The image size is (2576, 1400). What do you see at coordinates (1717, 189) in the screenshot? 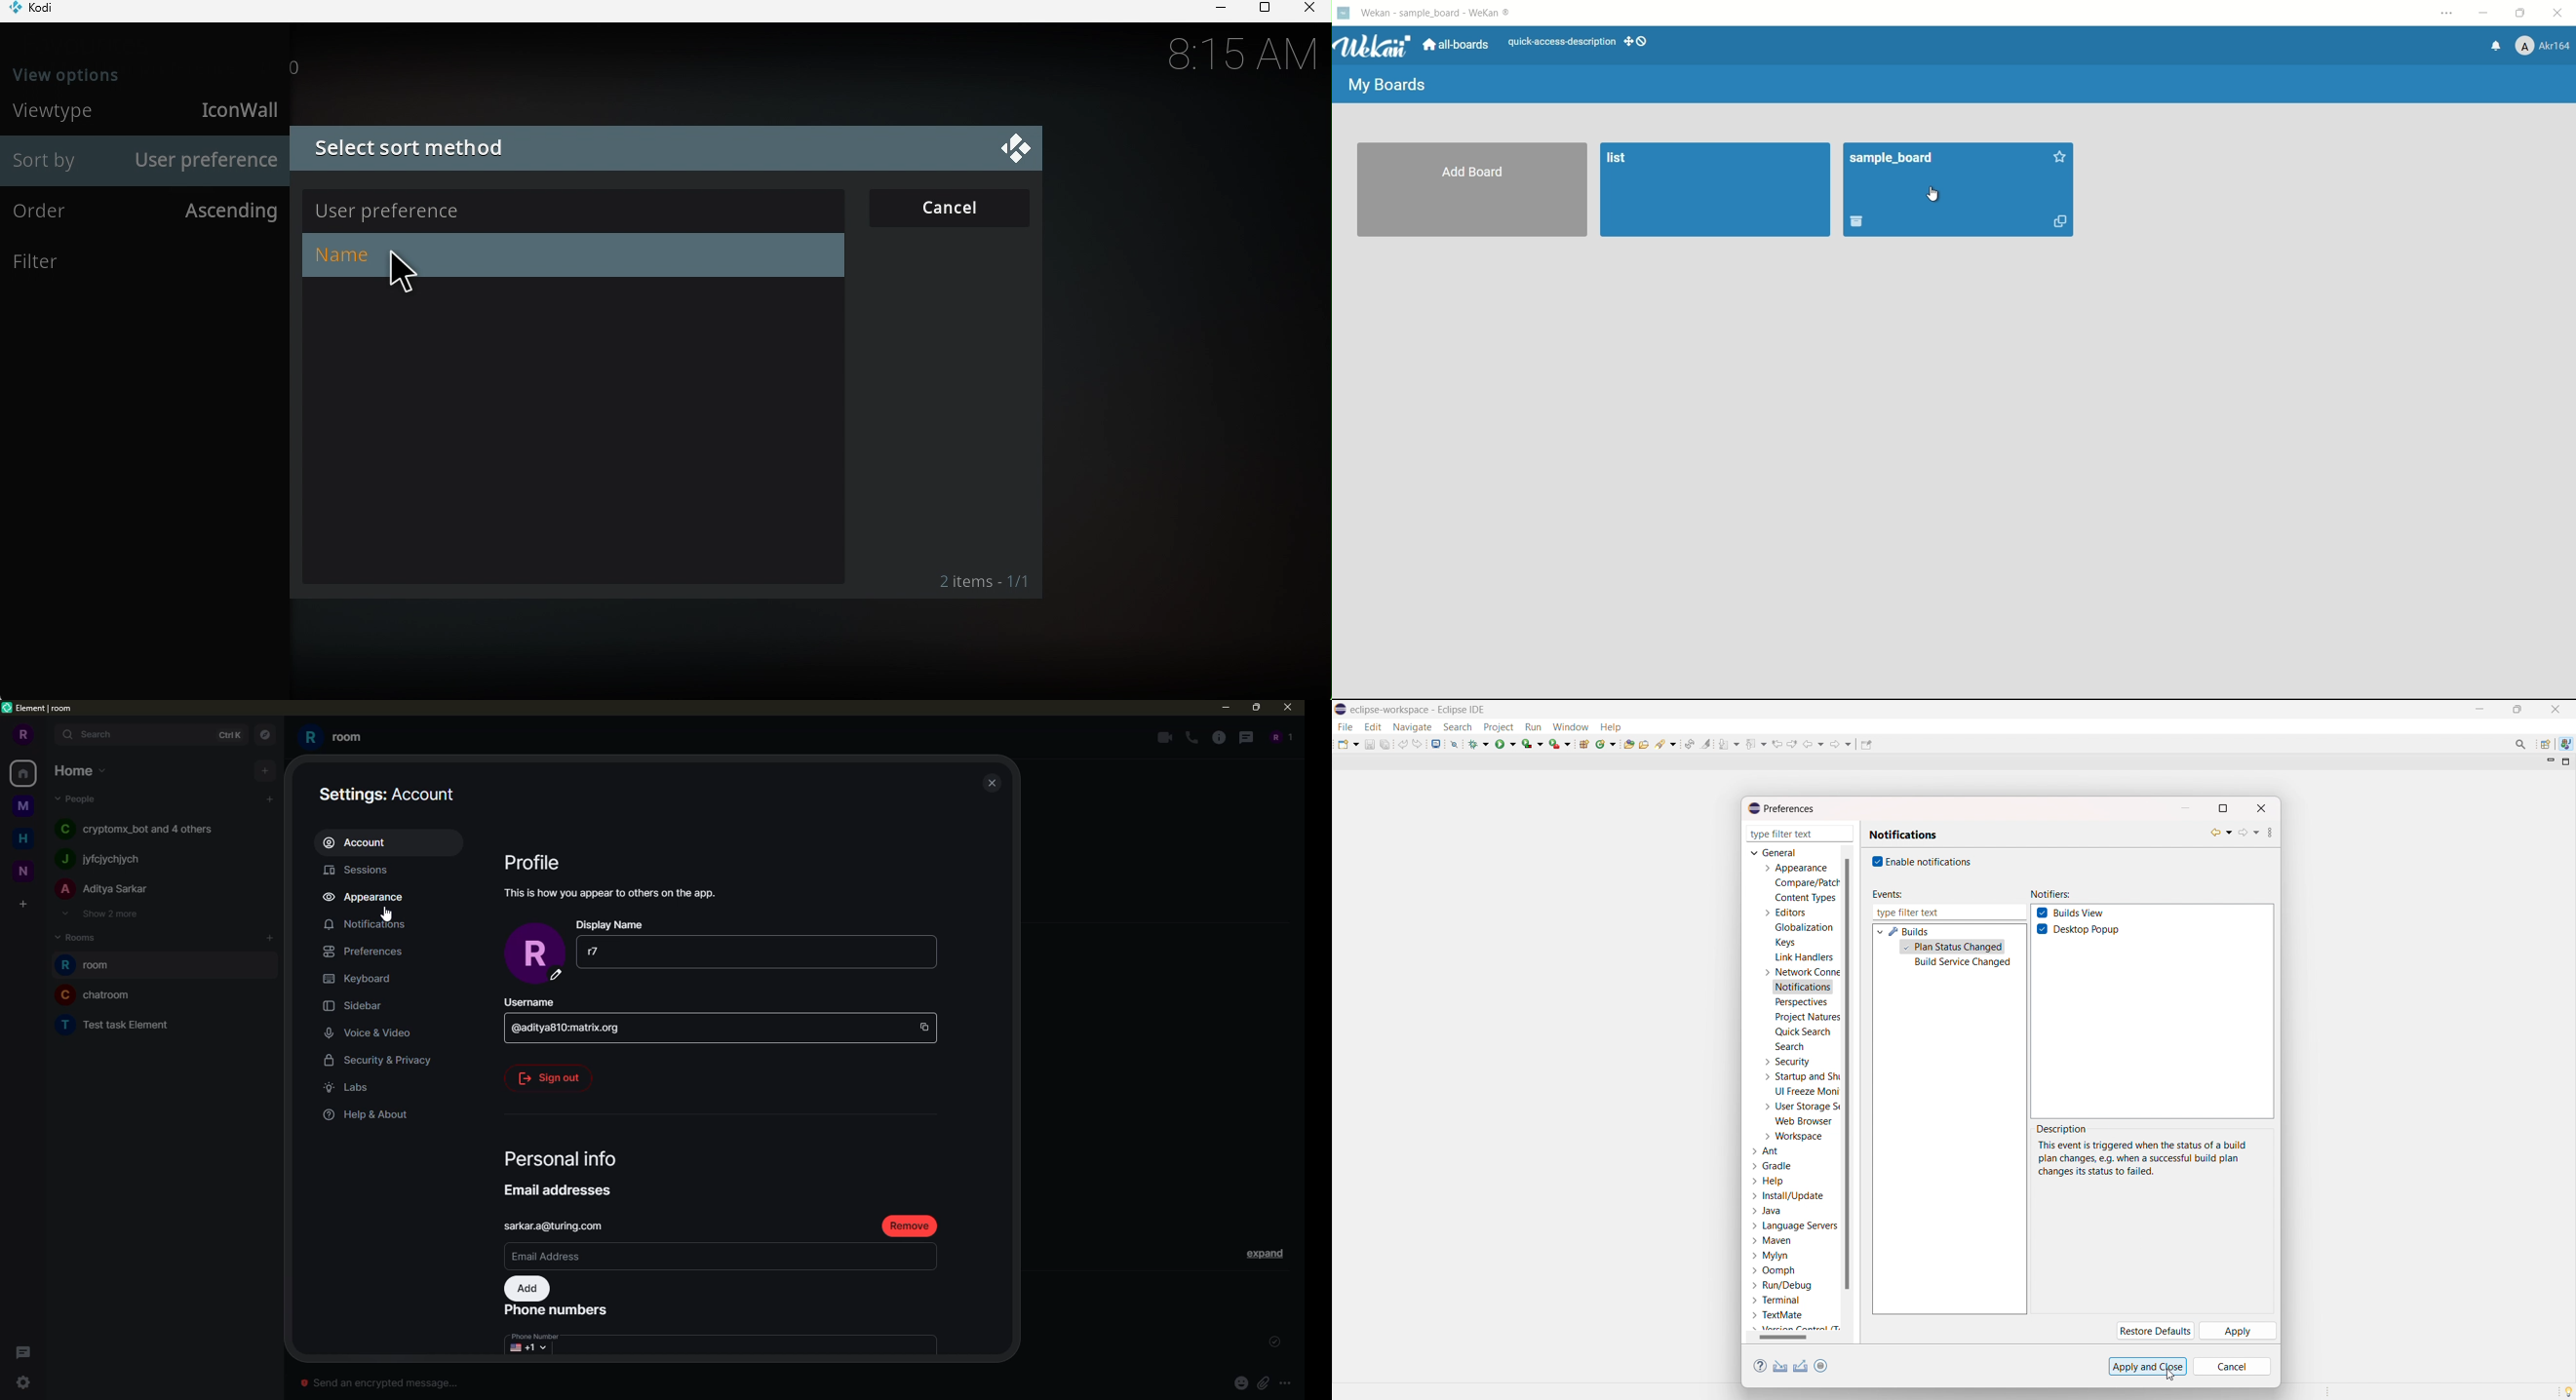
I see `list` at bounding box center [1717, 189].